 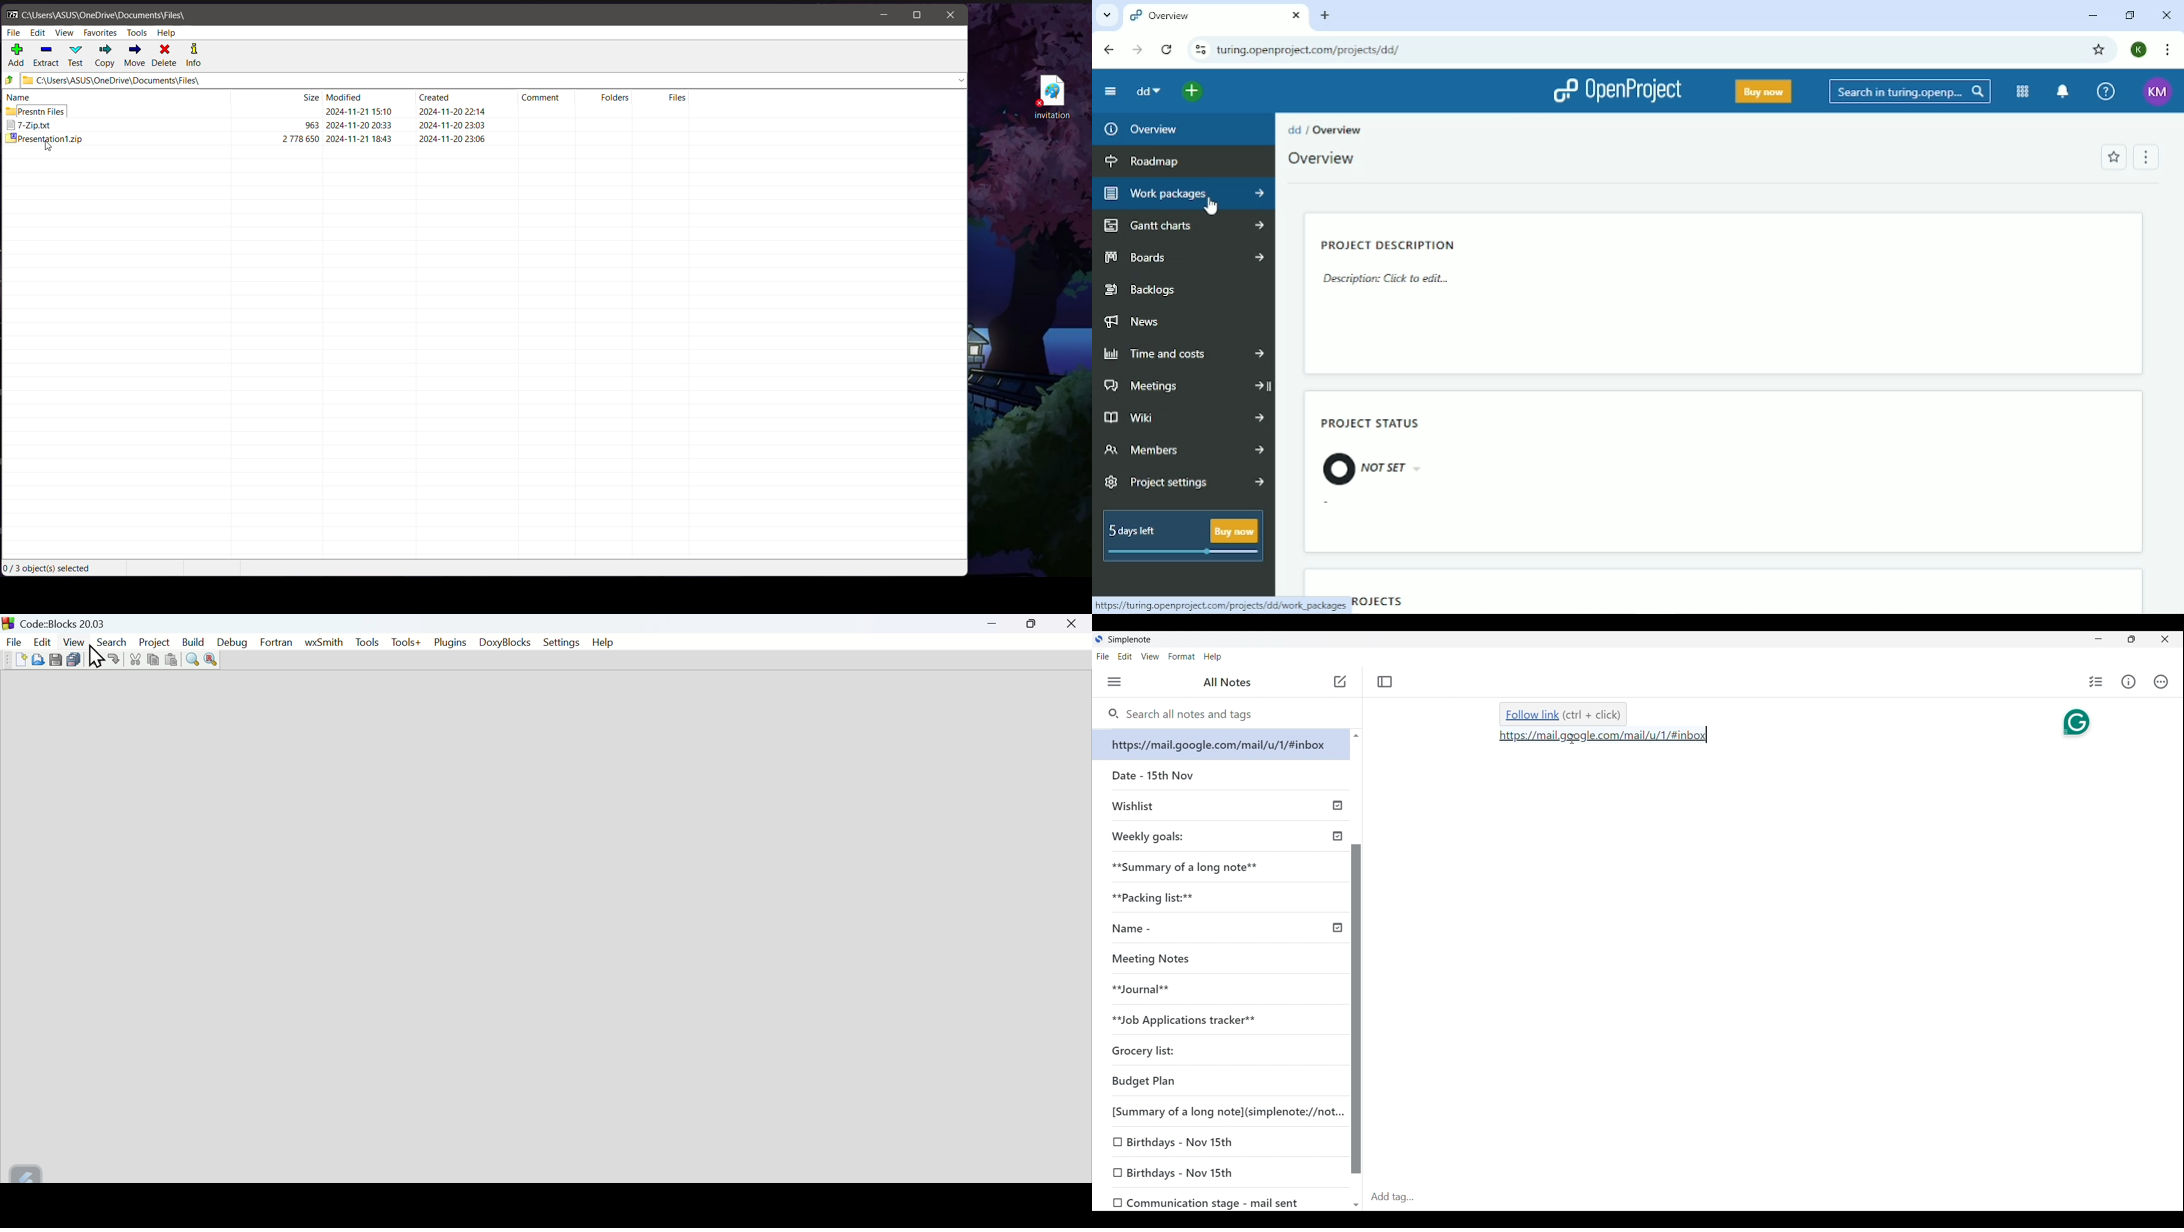 What do you see at coordinates (1143, 1048) in the screenshot?
I see `Grocery list:` at bounding box center [1143, 1048].